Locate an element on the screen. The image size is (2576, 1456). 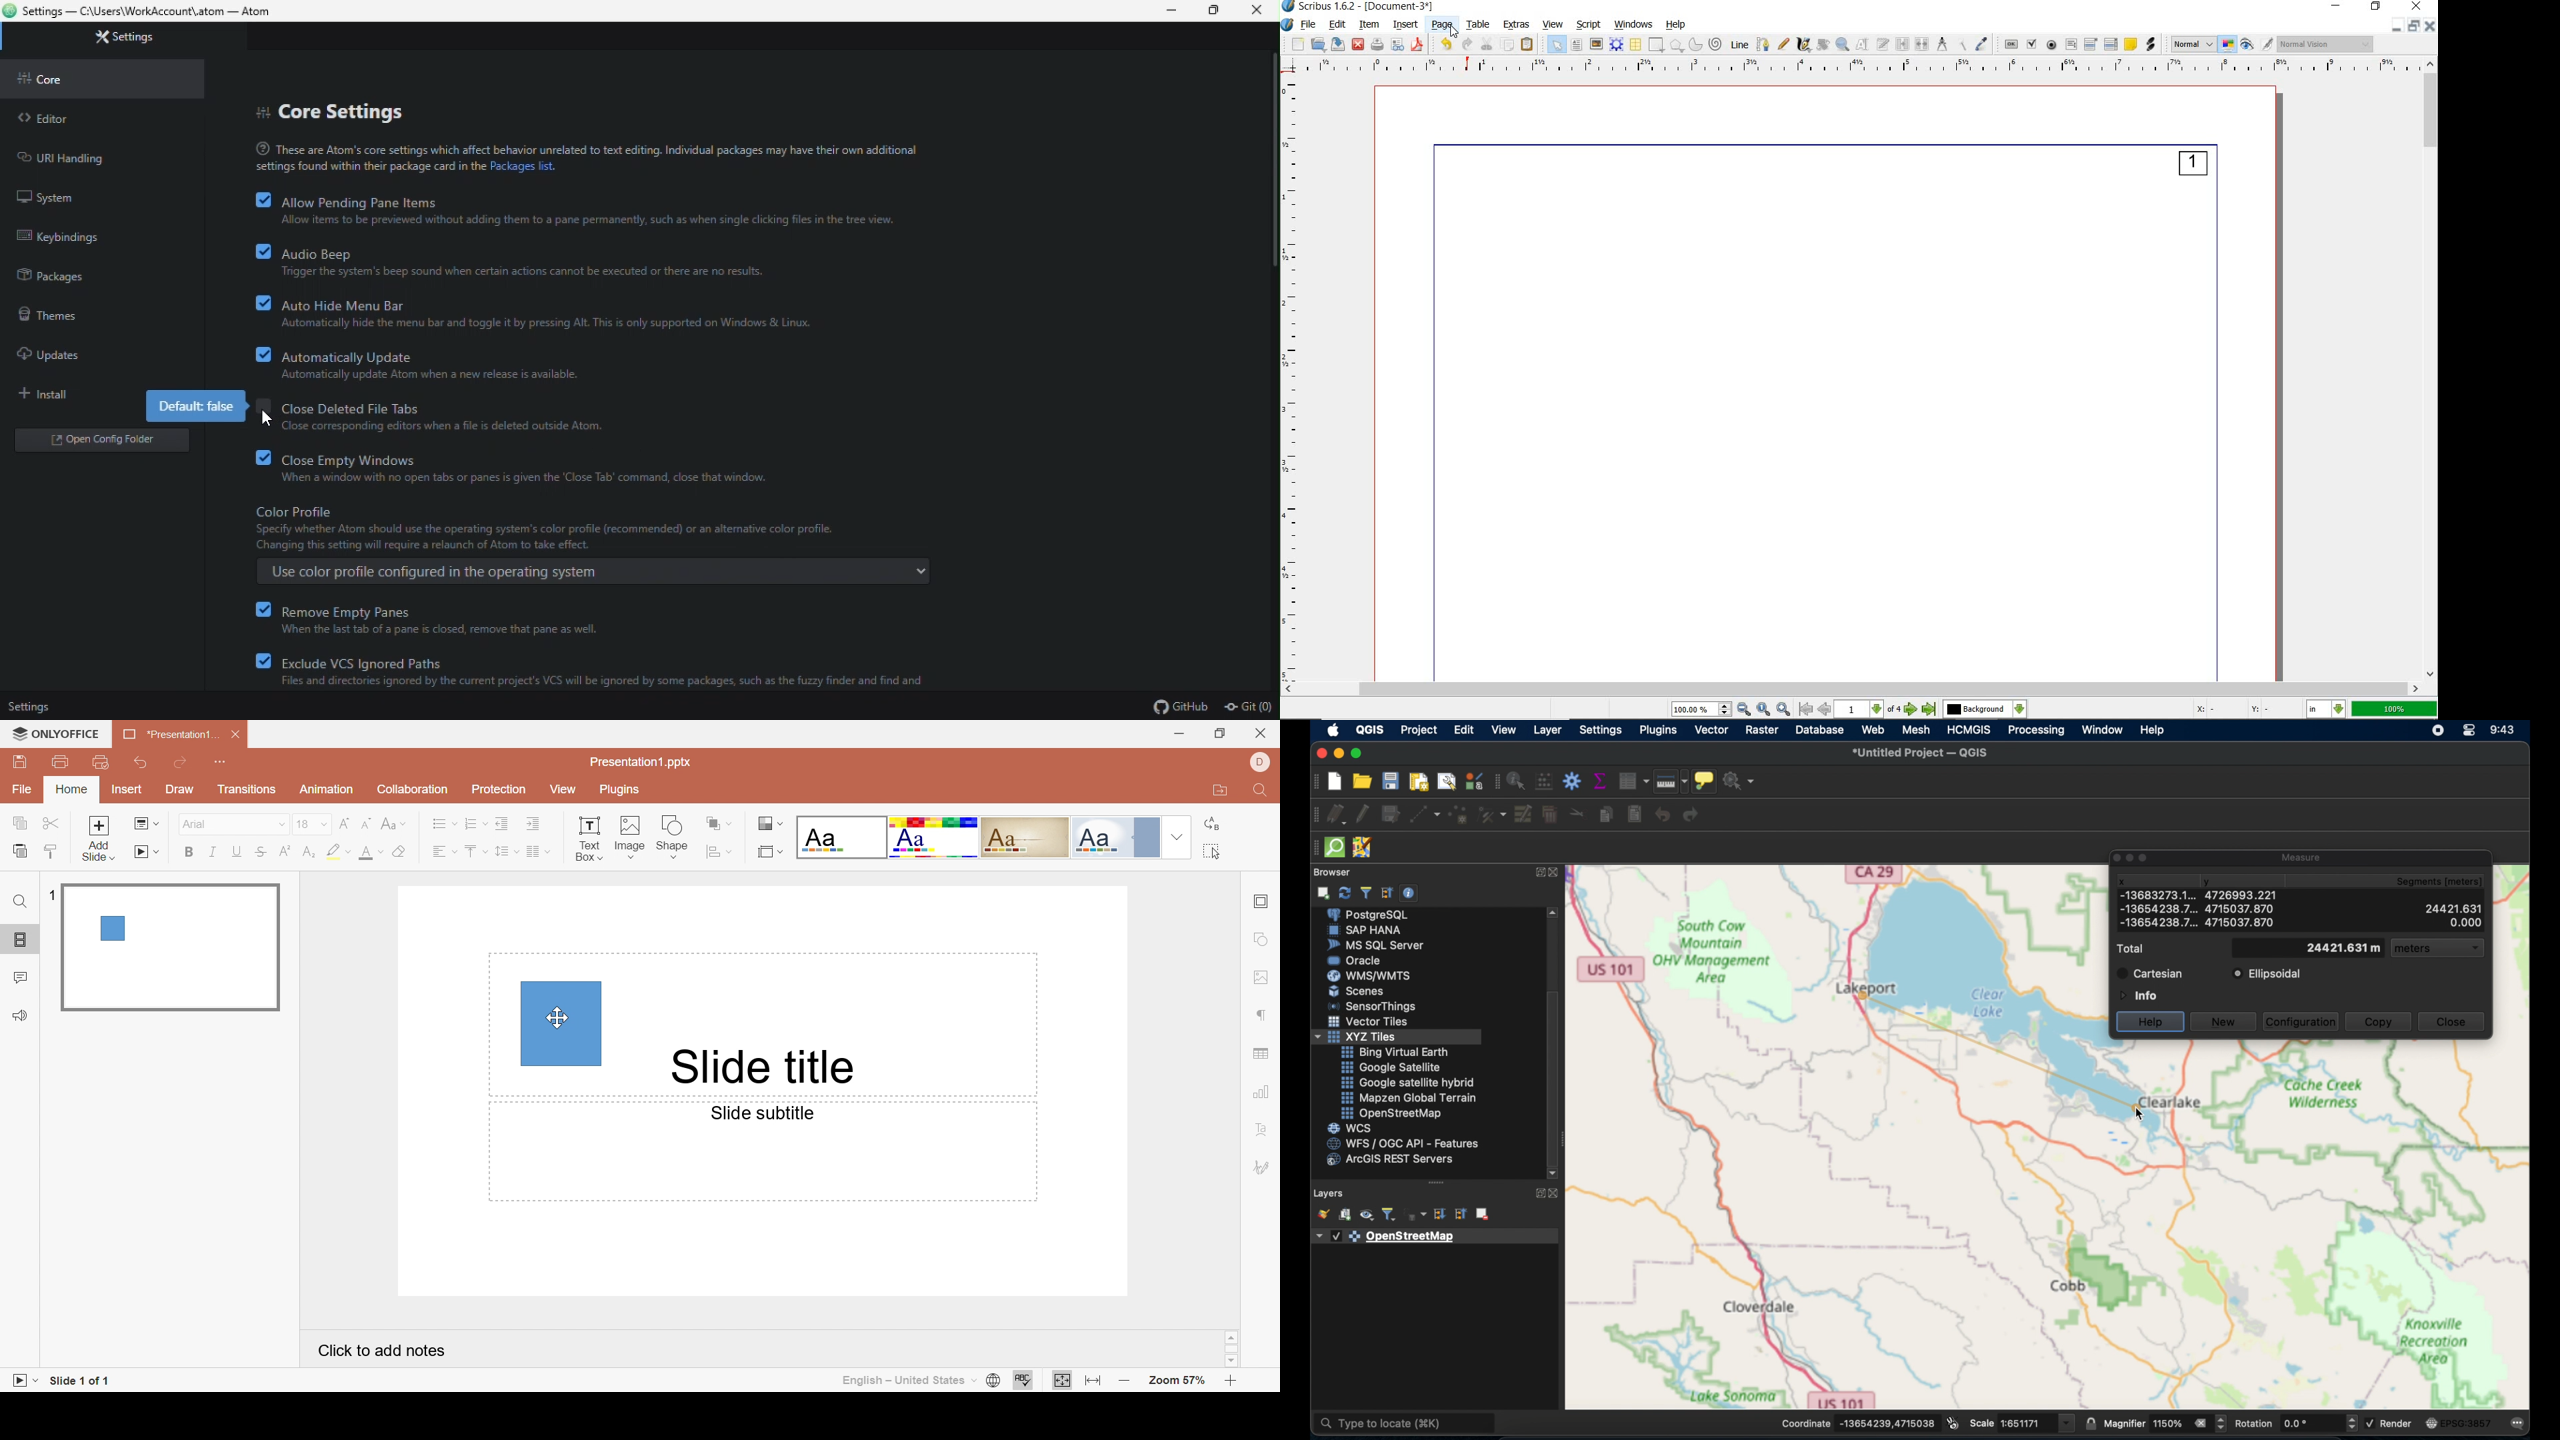
Align shape is located at coordinates (719, 853).